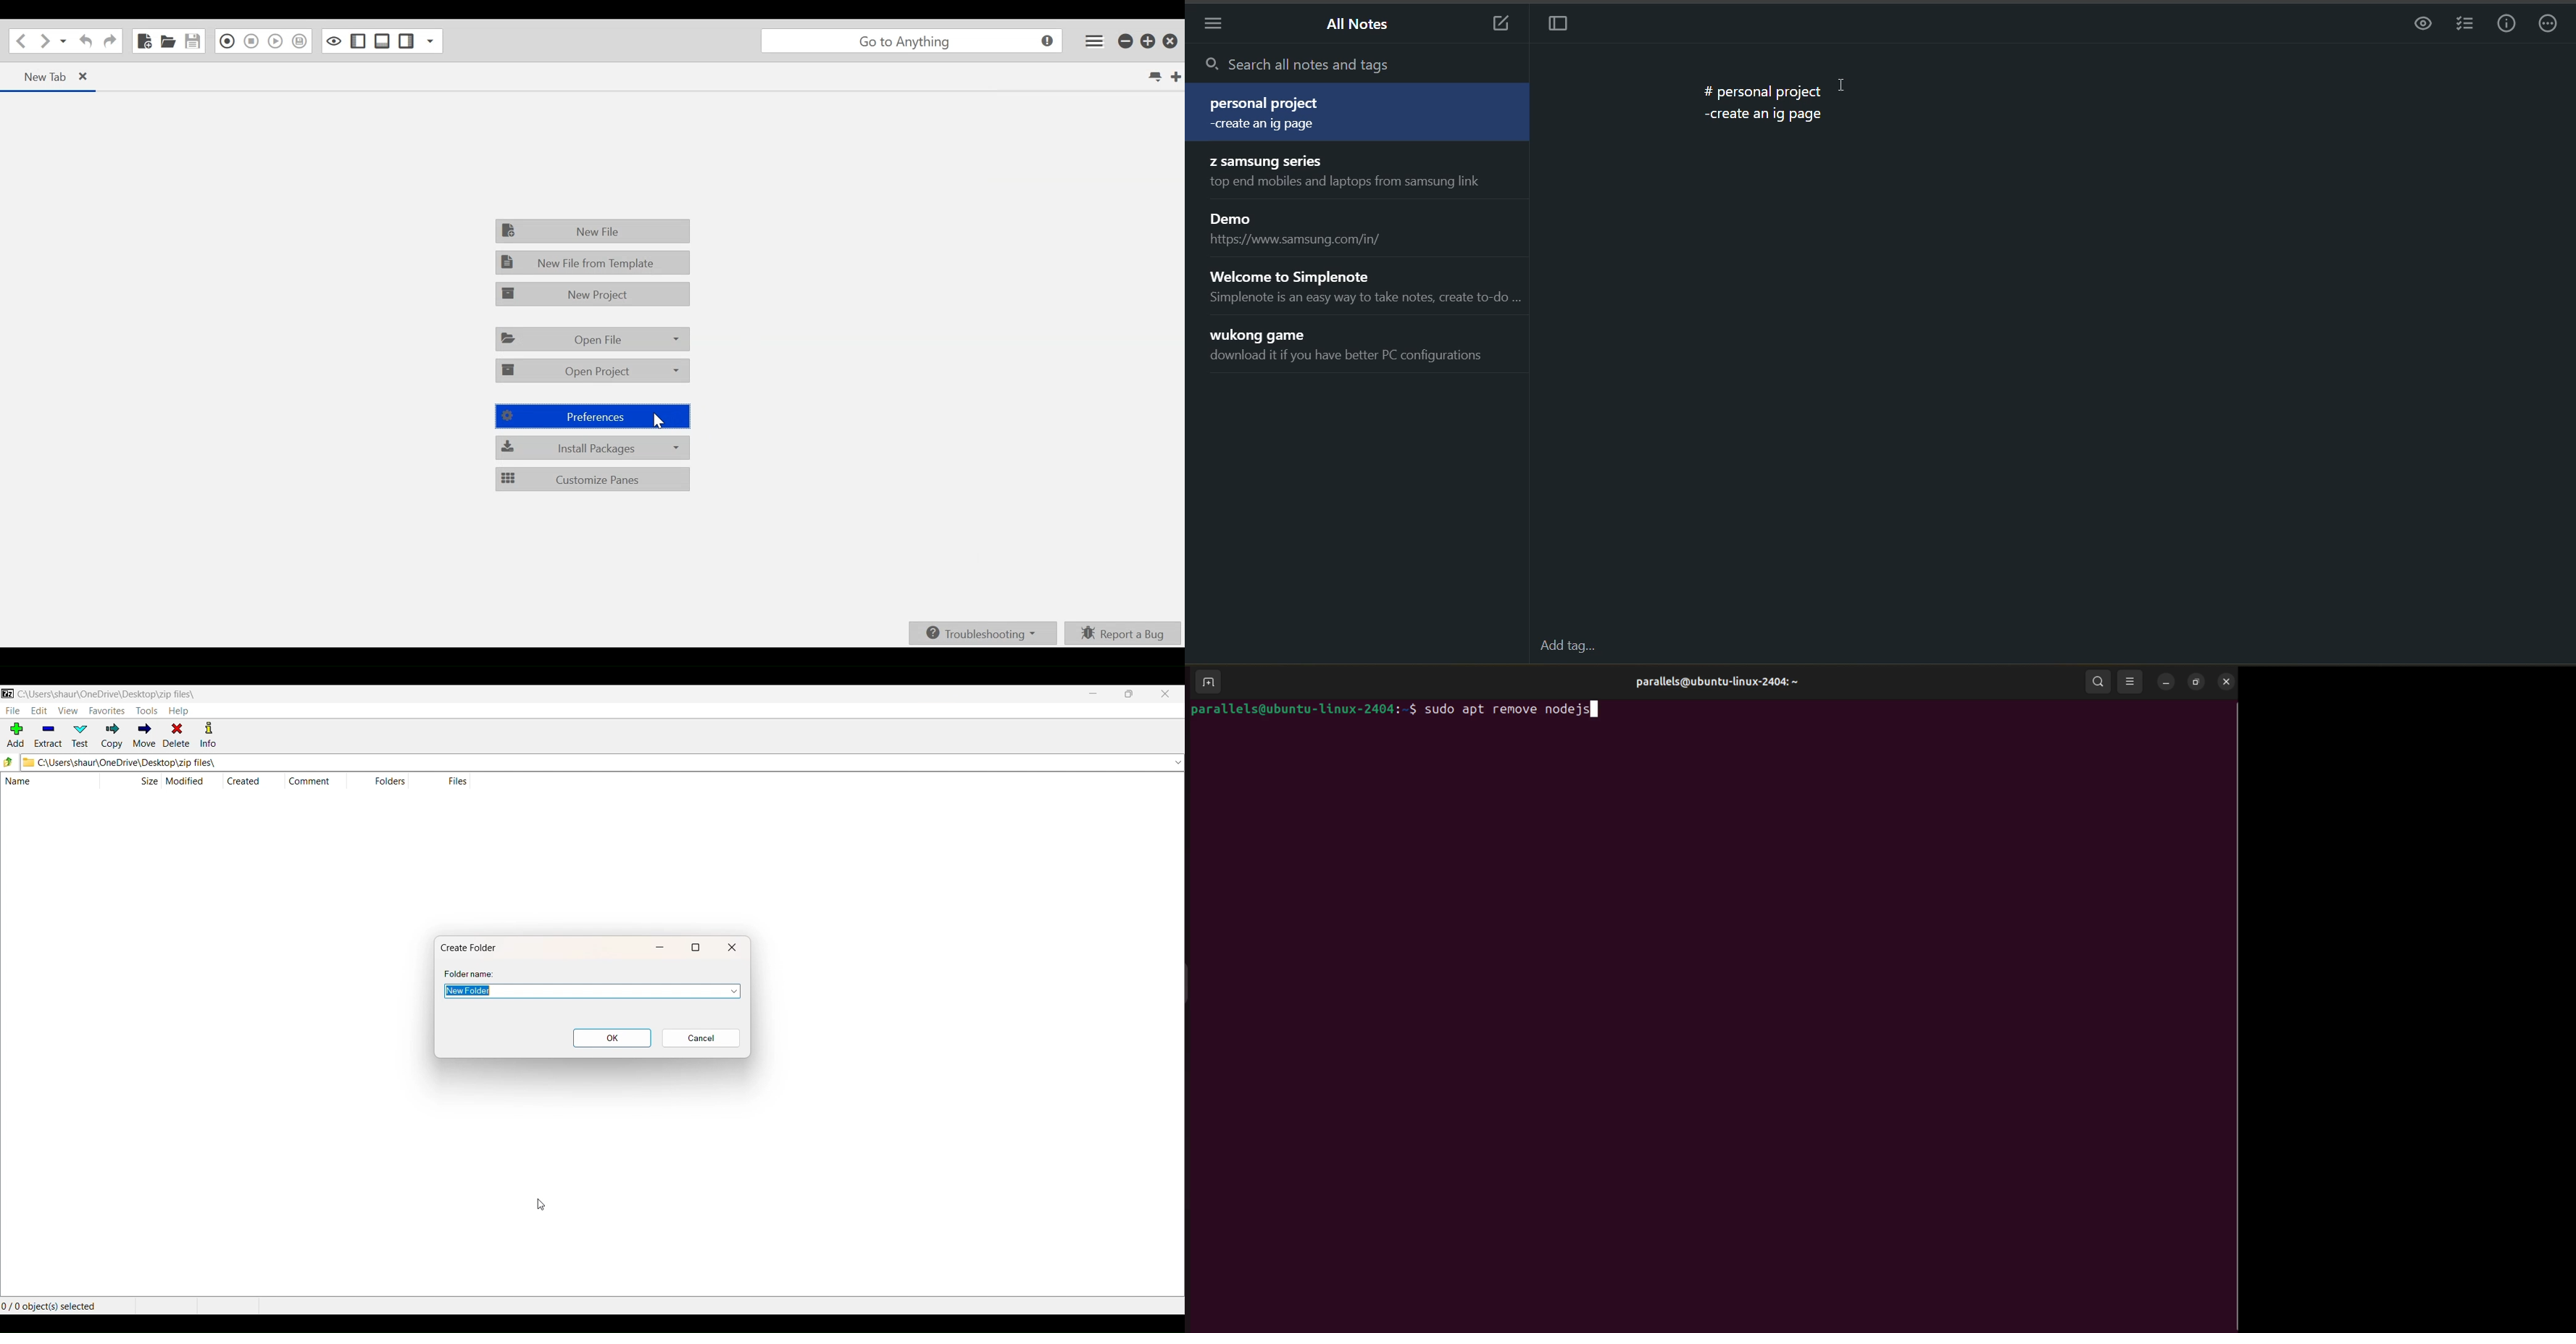 Image resolution: width=2576 pixels, height=1344 pixels. Describe the element at coordinates (1352, 111) in the screenshot. I see `note title and preview` at that location.